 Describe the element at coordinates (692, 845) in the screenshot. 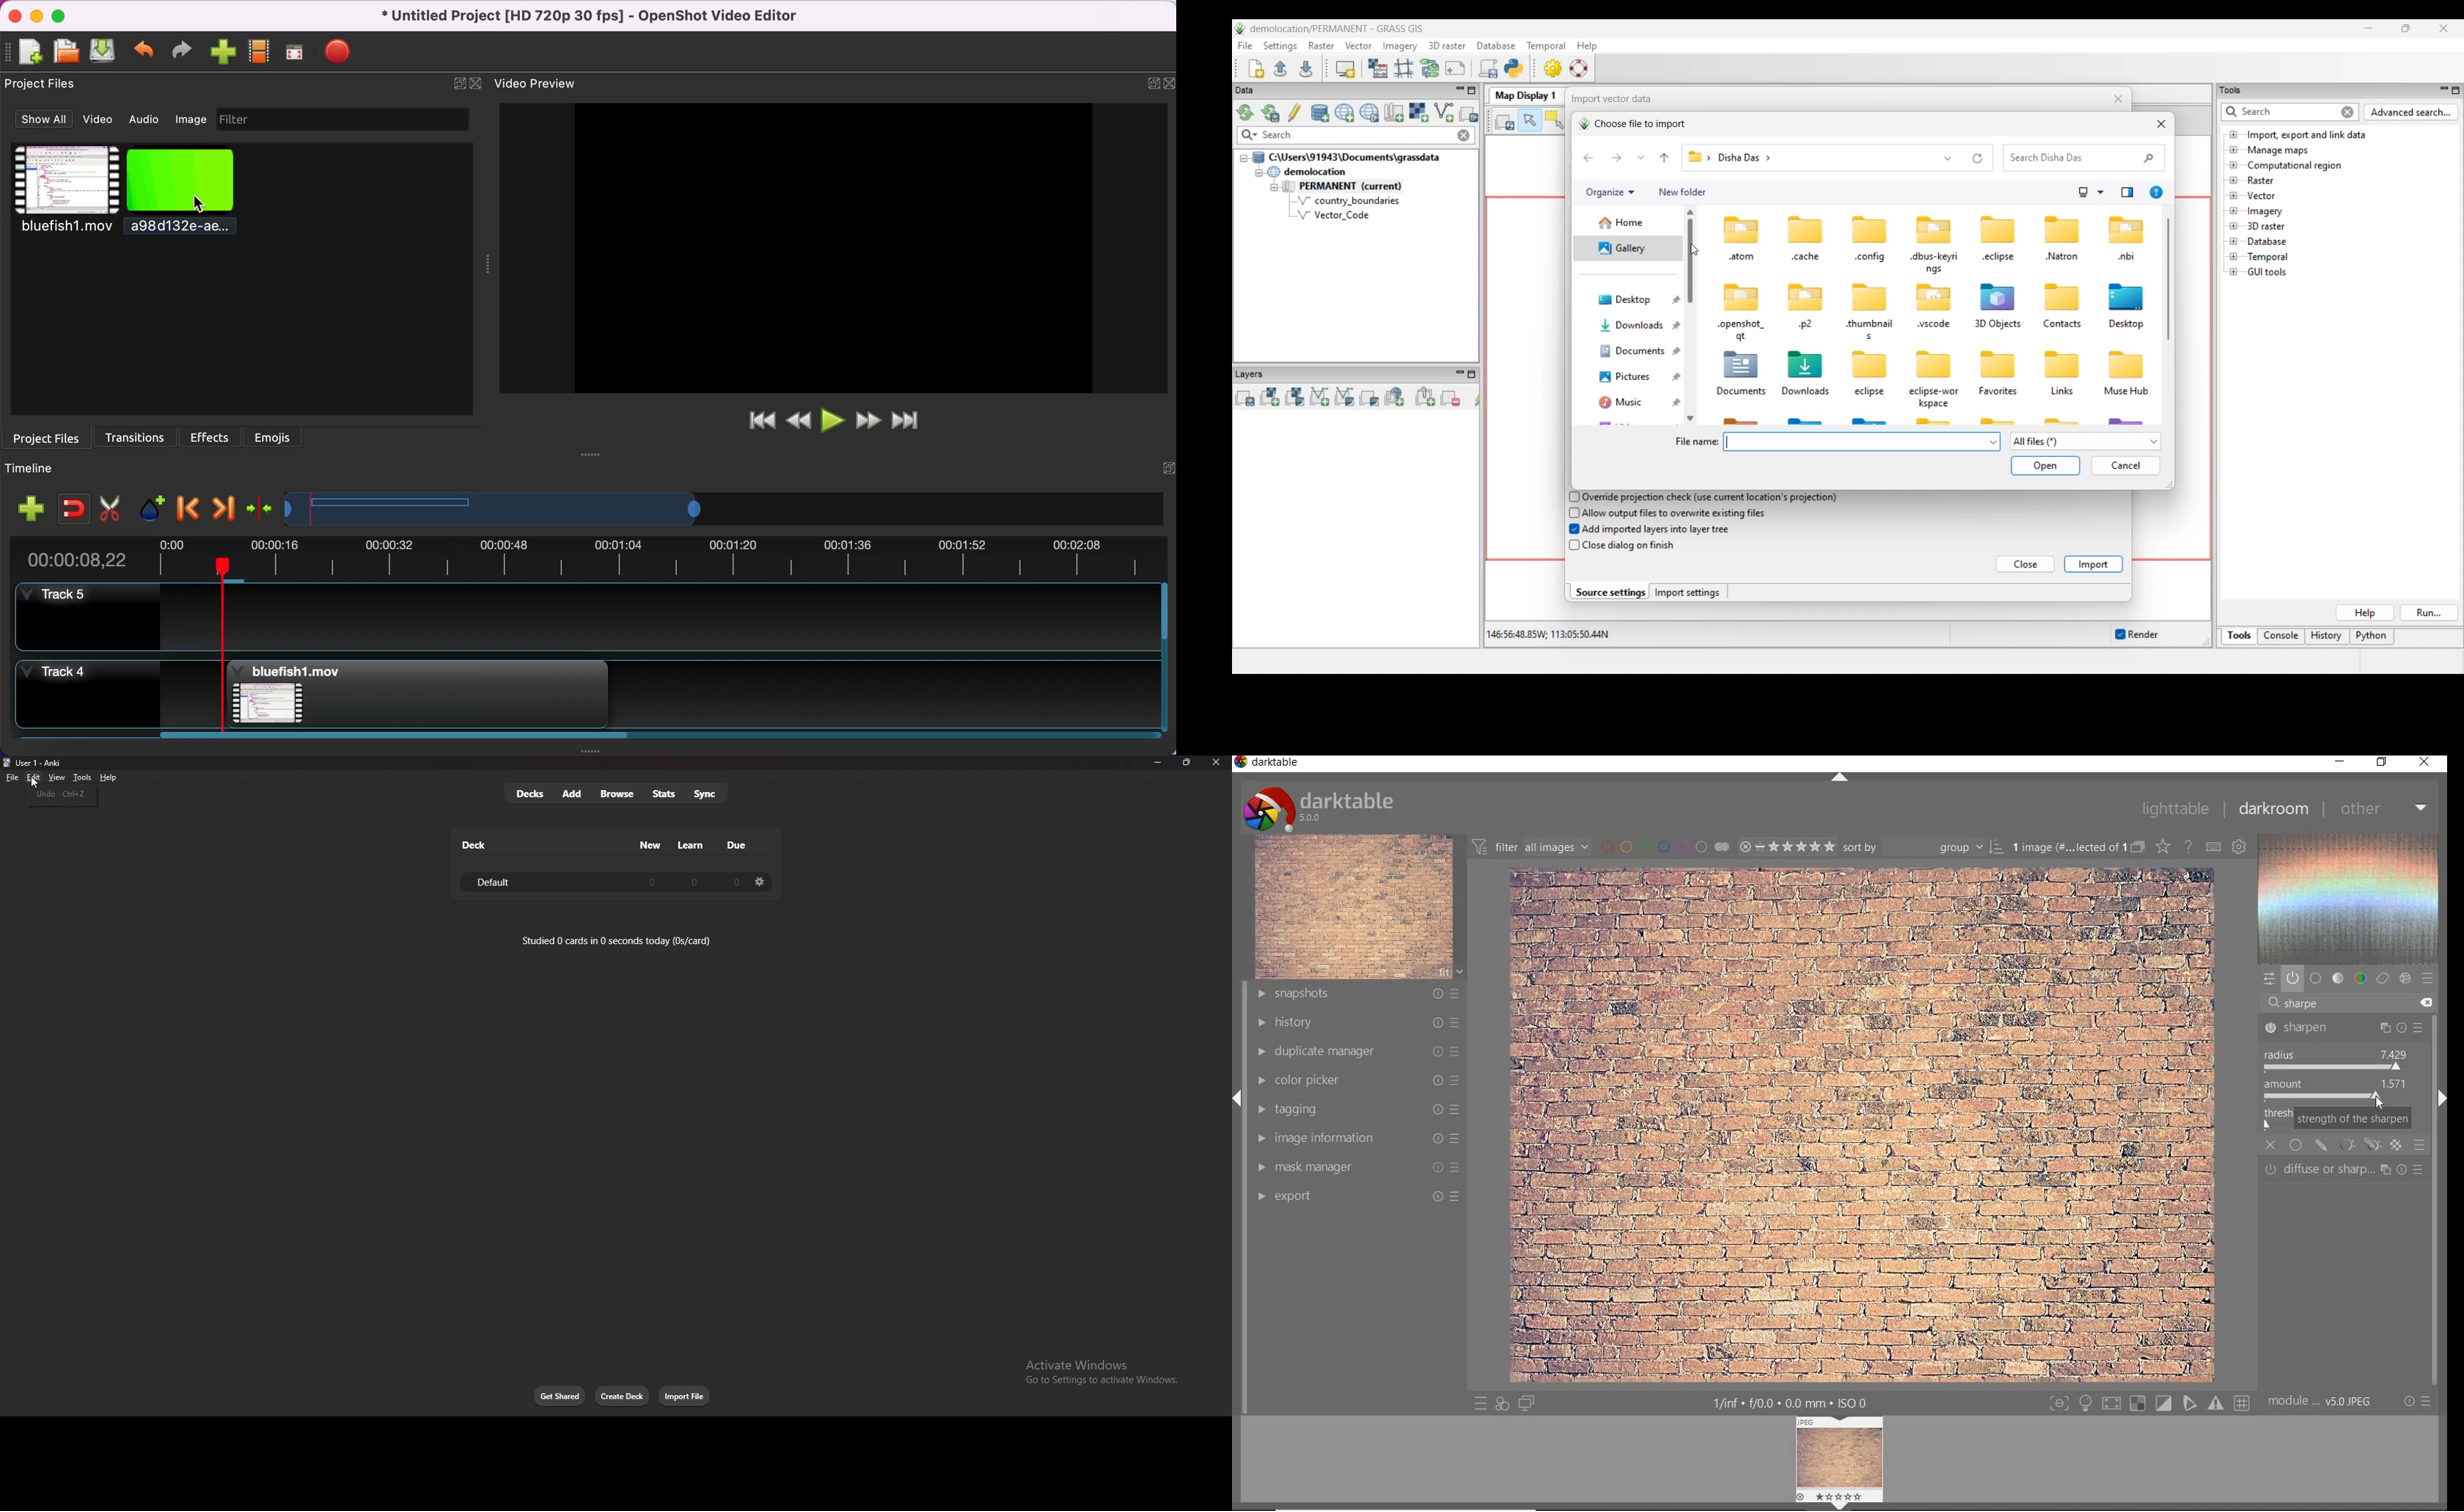

I see `learn` at that location.